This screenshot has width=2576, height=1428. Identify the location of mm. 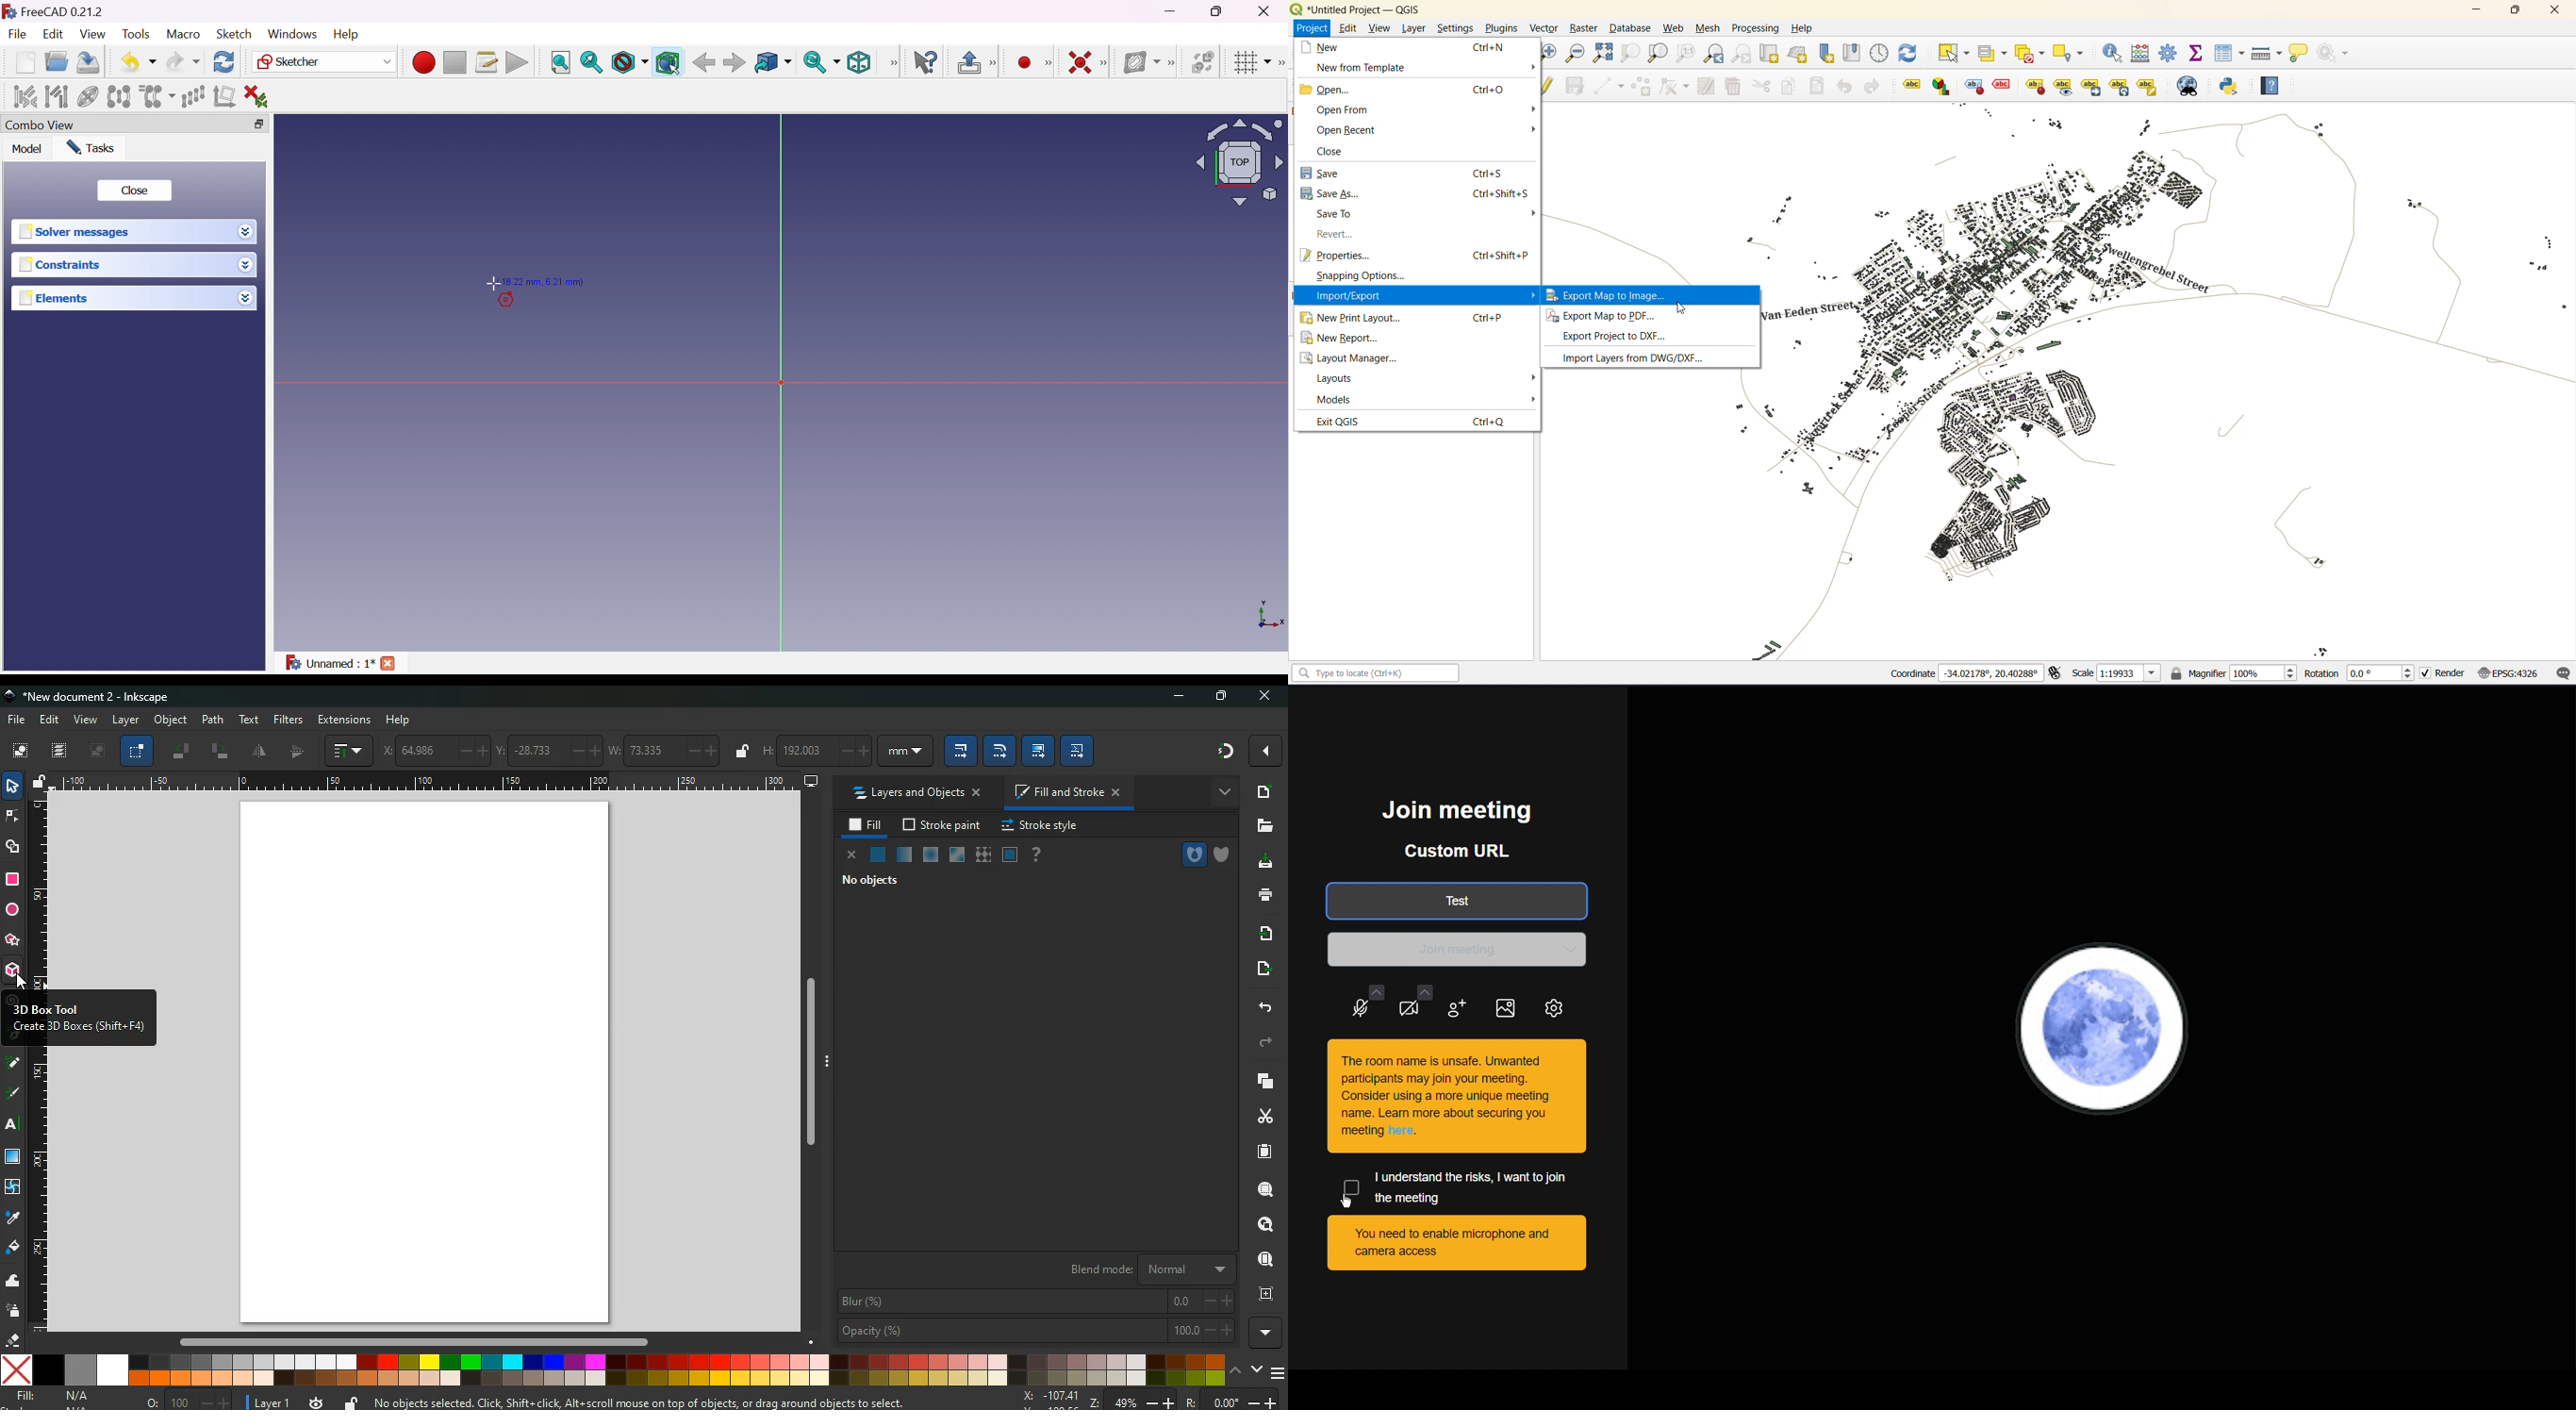
(905, 751).